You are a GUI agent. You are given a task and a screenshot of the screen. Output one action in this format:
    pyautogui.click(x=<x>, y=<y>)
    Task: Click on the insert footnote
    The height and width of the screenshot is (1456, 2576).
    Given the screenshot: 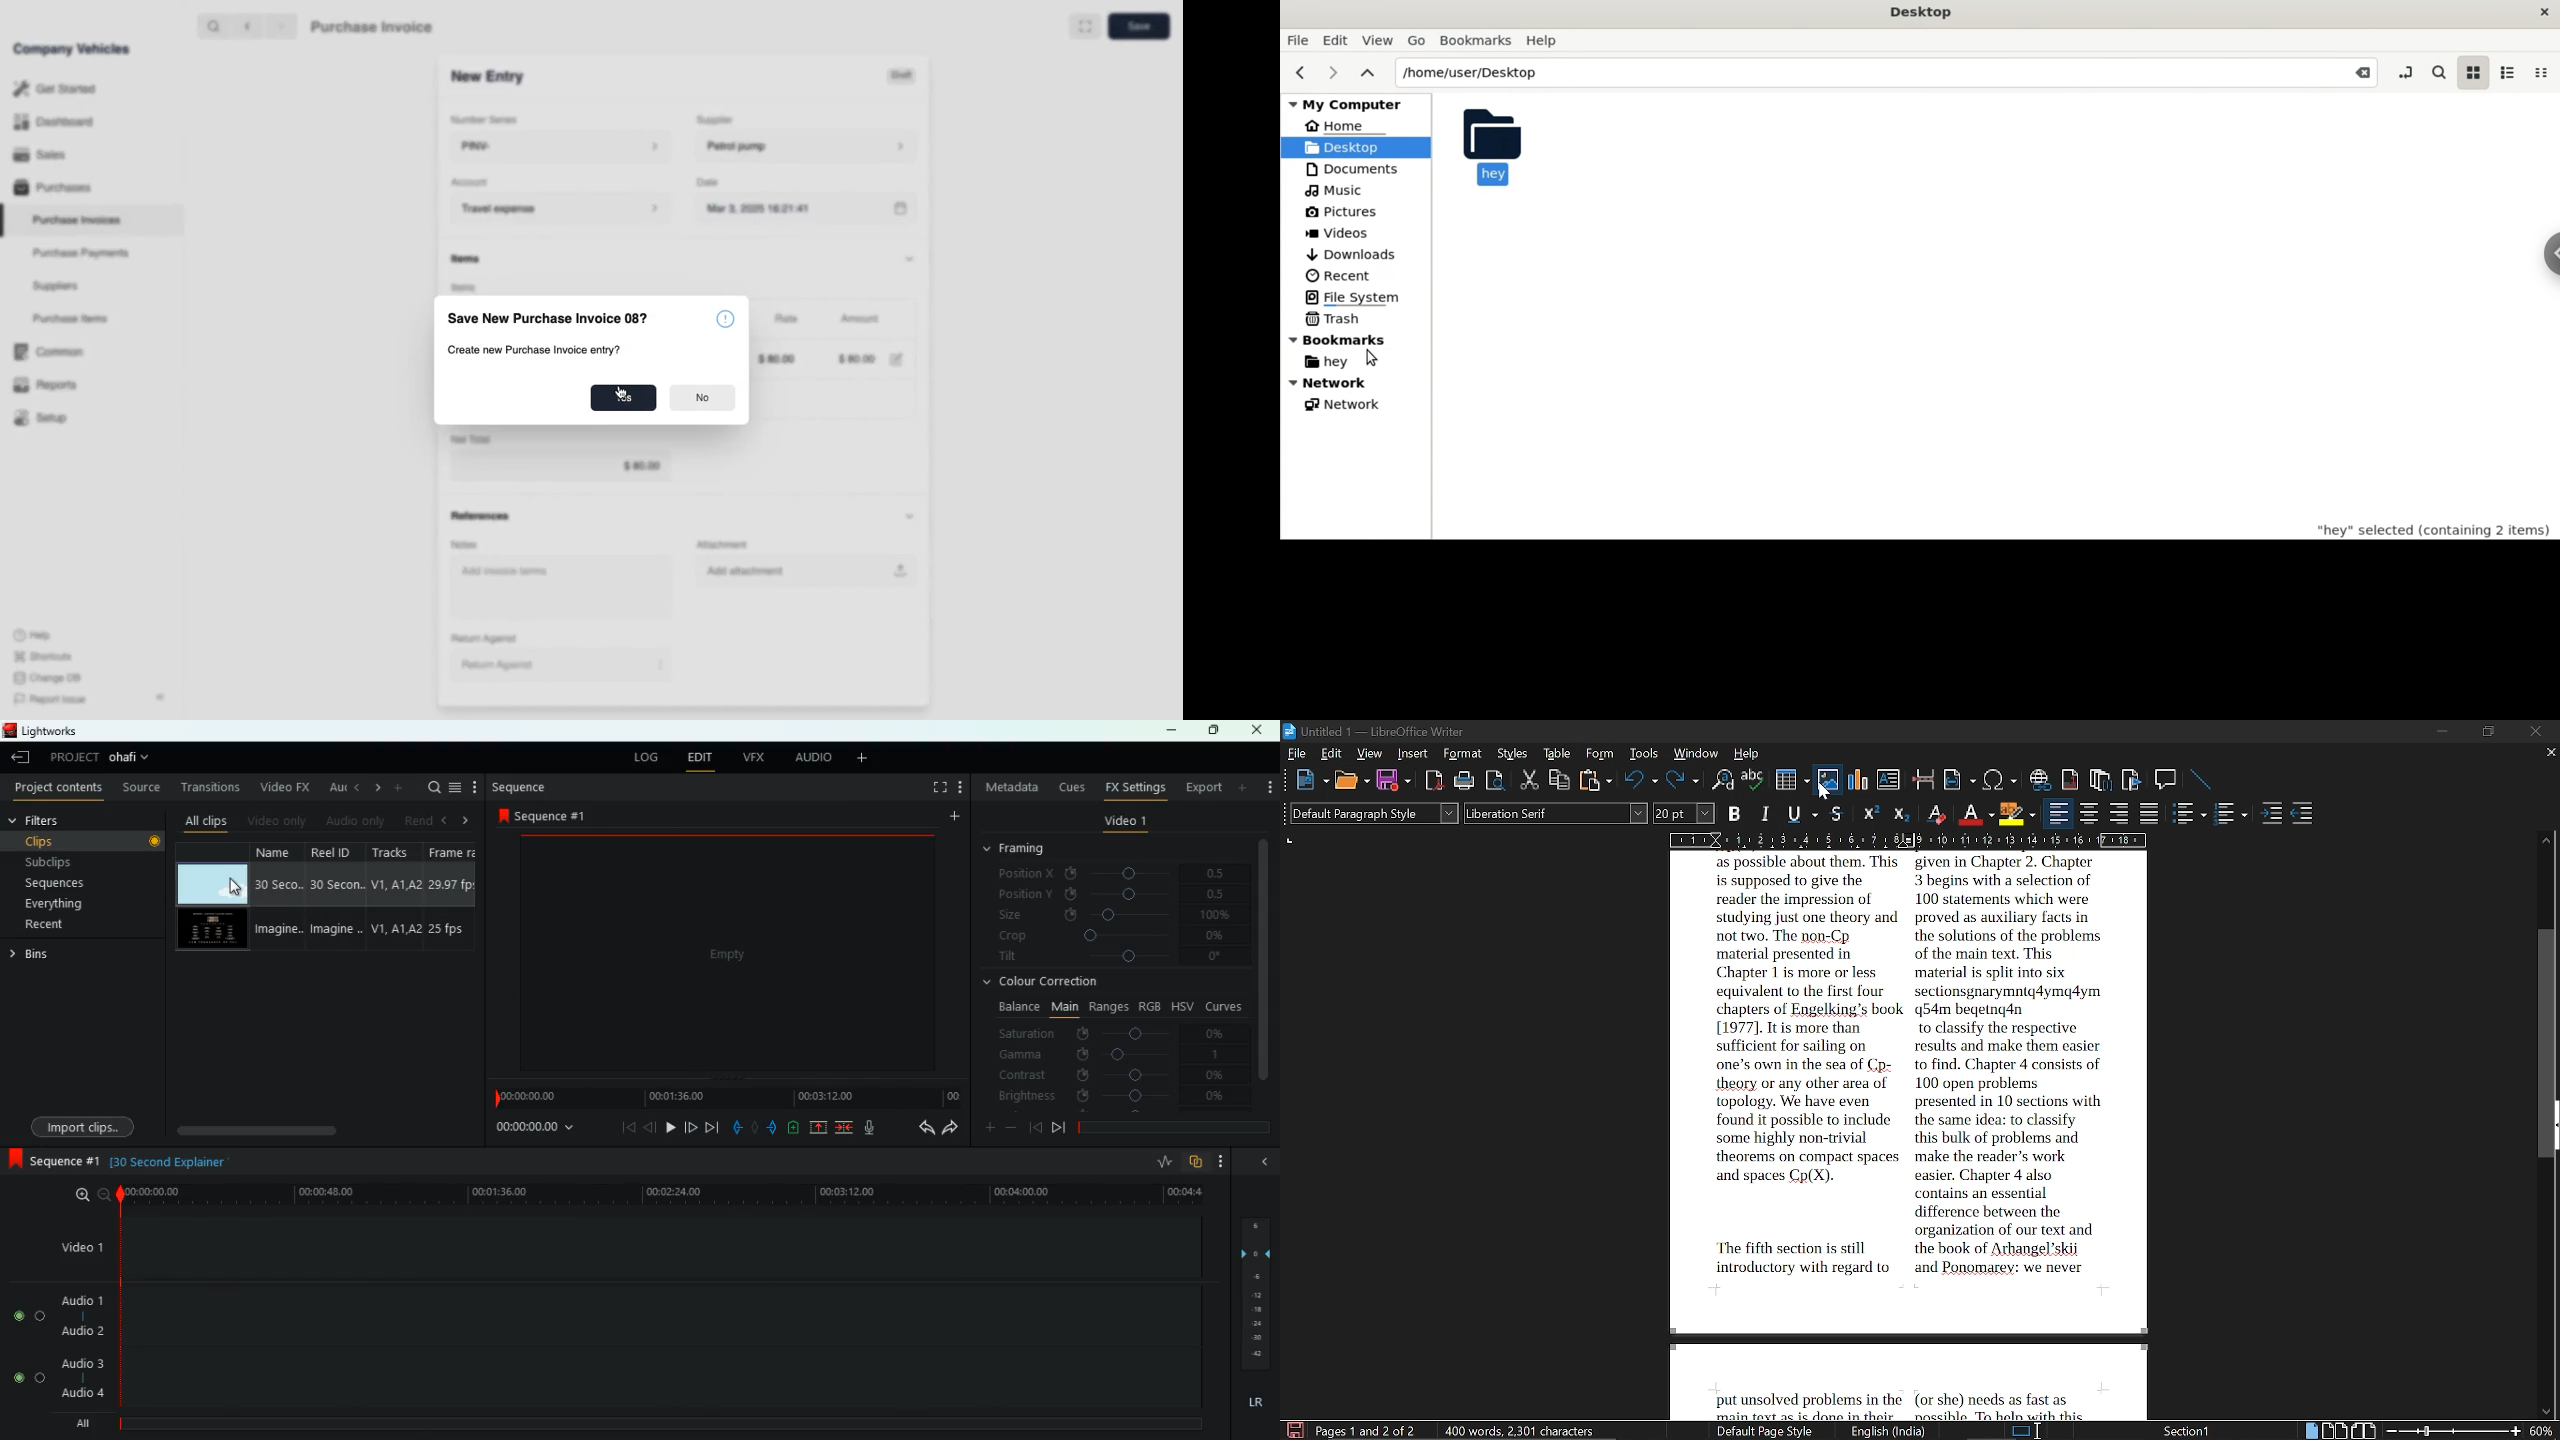 What is the action you would take?
    pyautogui.click(x=2070, y=778)
    